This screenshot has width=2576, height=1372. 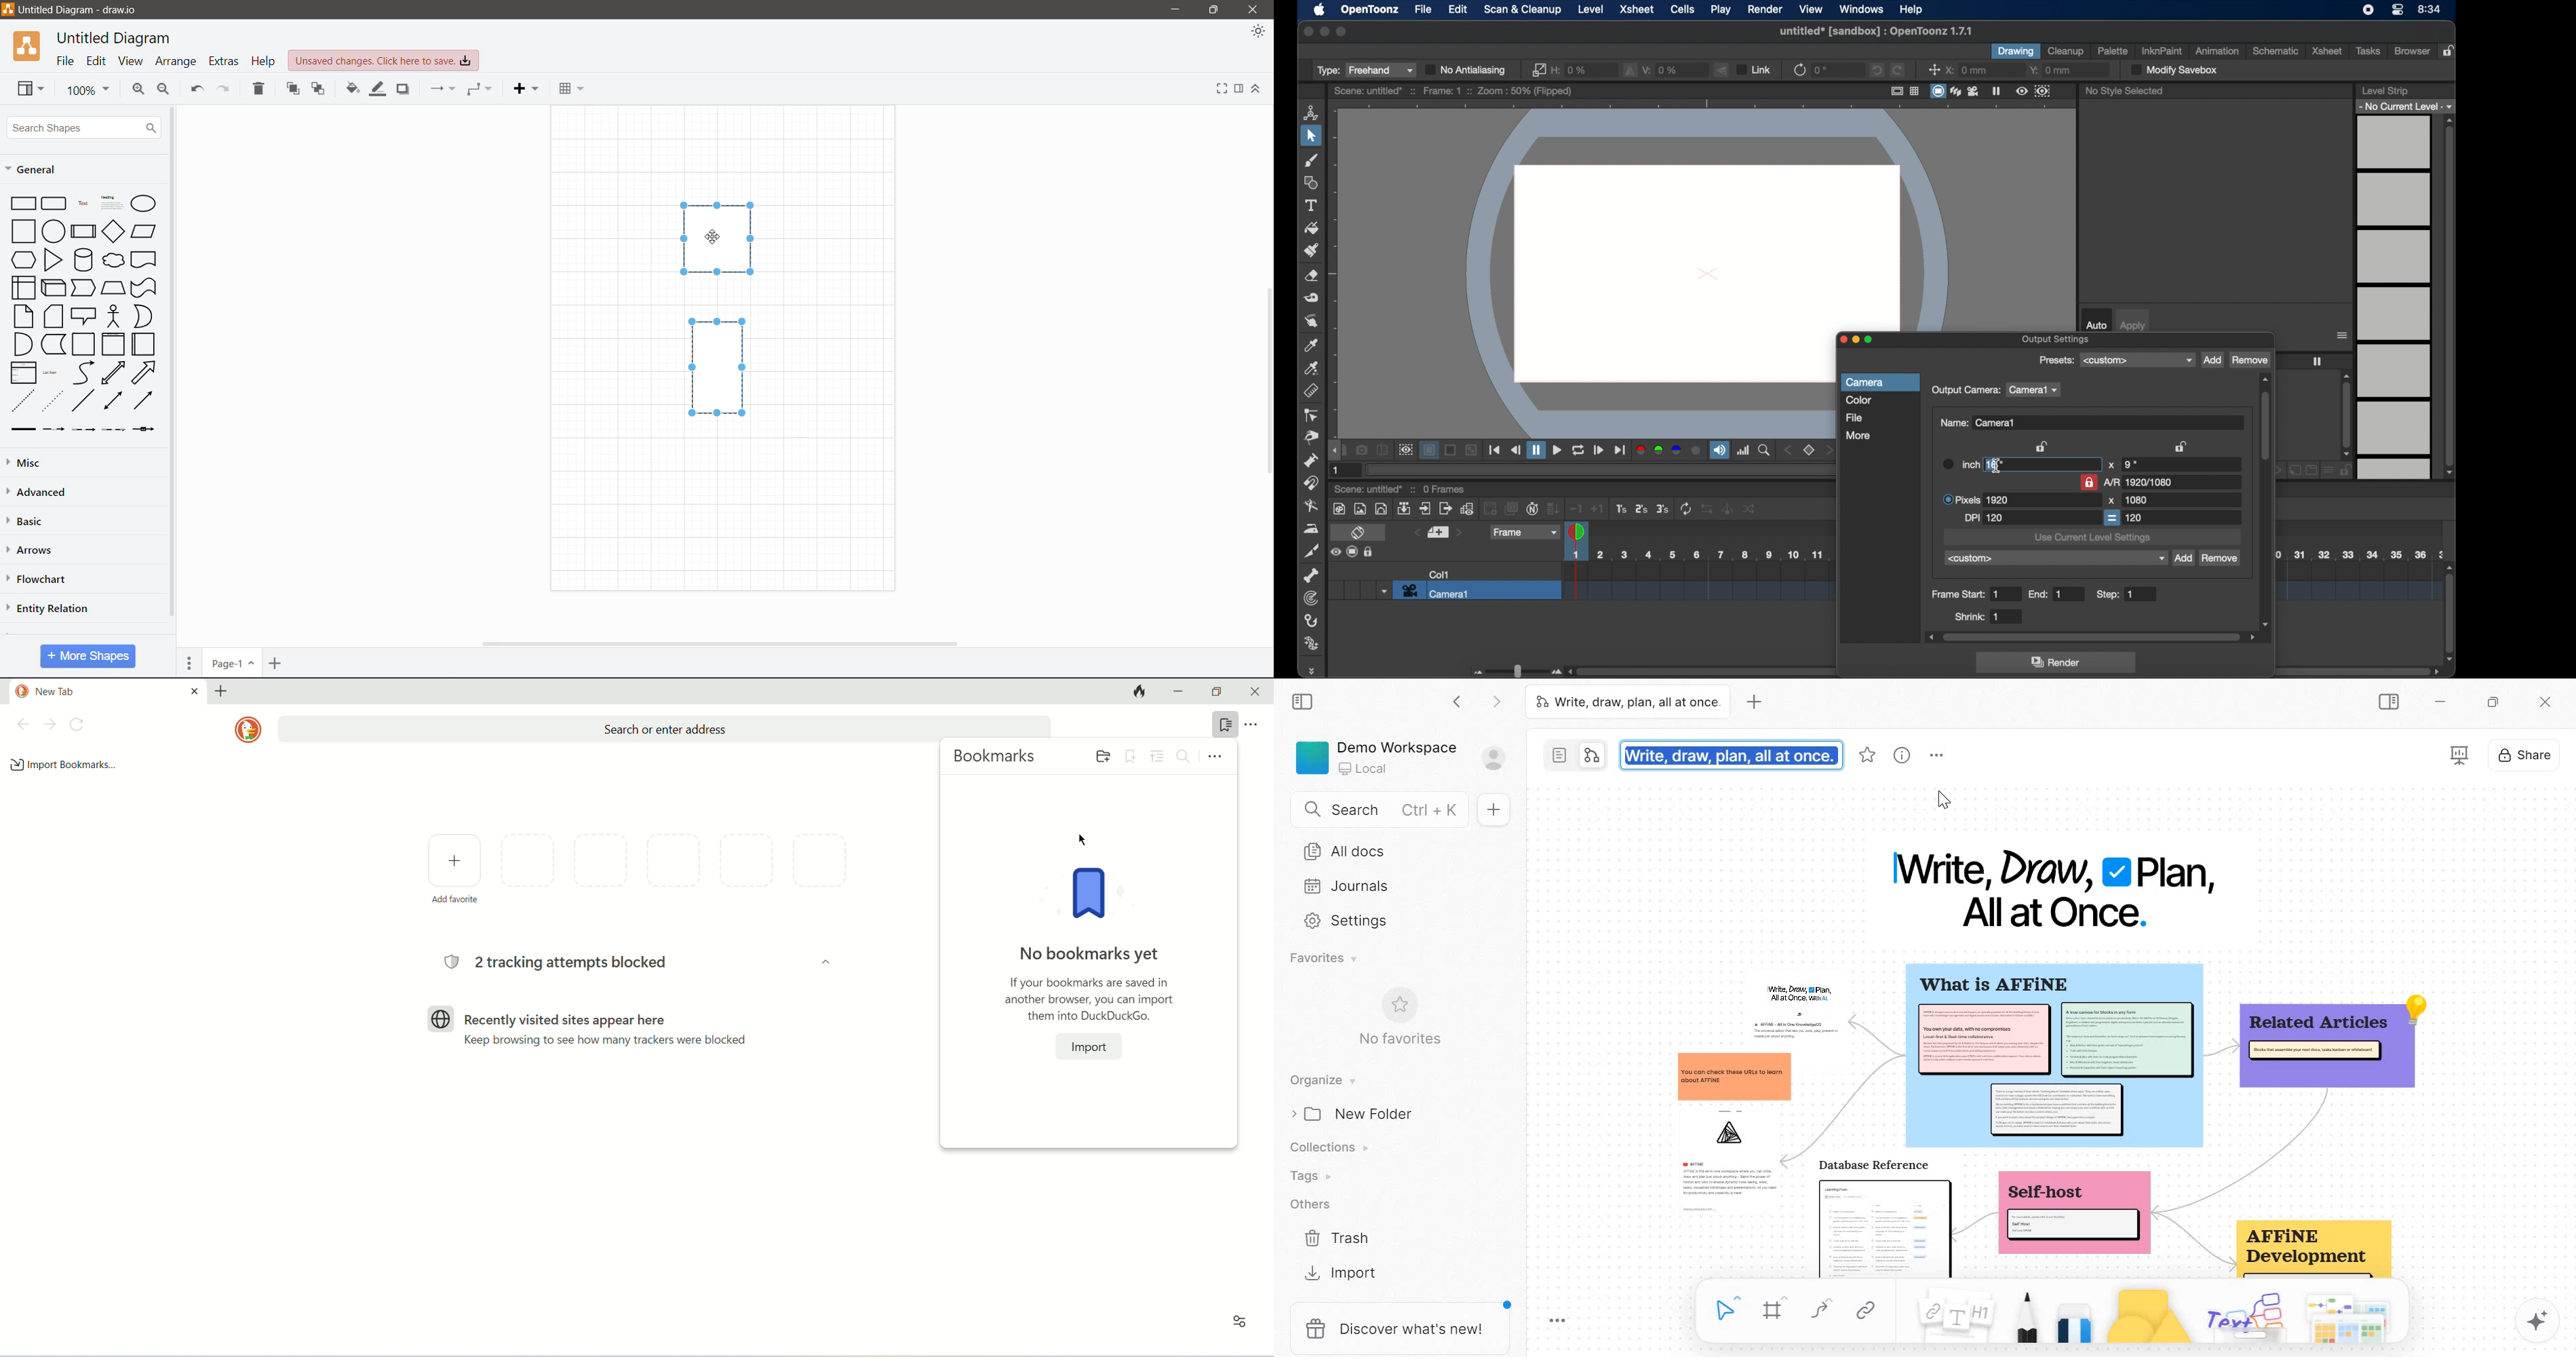 What do you see at coordinates (2216, 51) in the screenshot?
I see `animation` at bounding box center [2216, 51].